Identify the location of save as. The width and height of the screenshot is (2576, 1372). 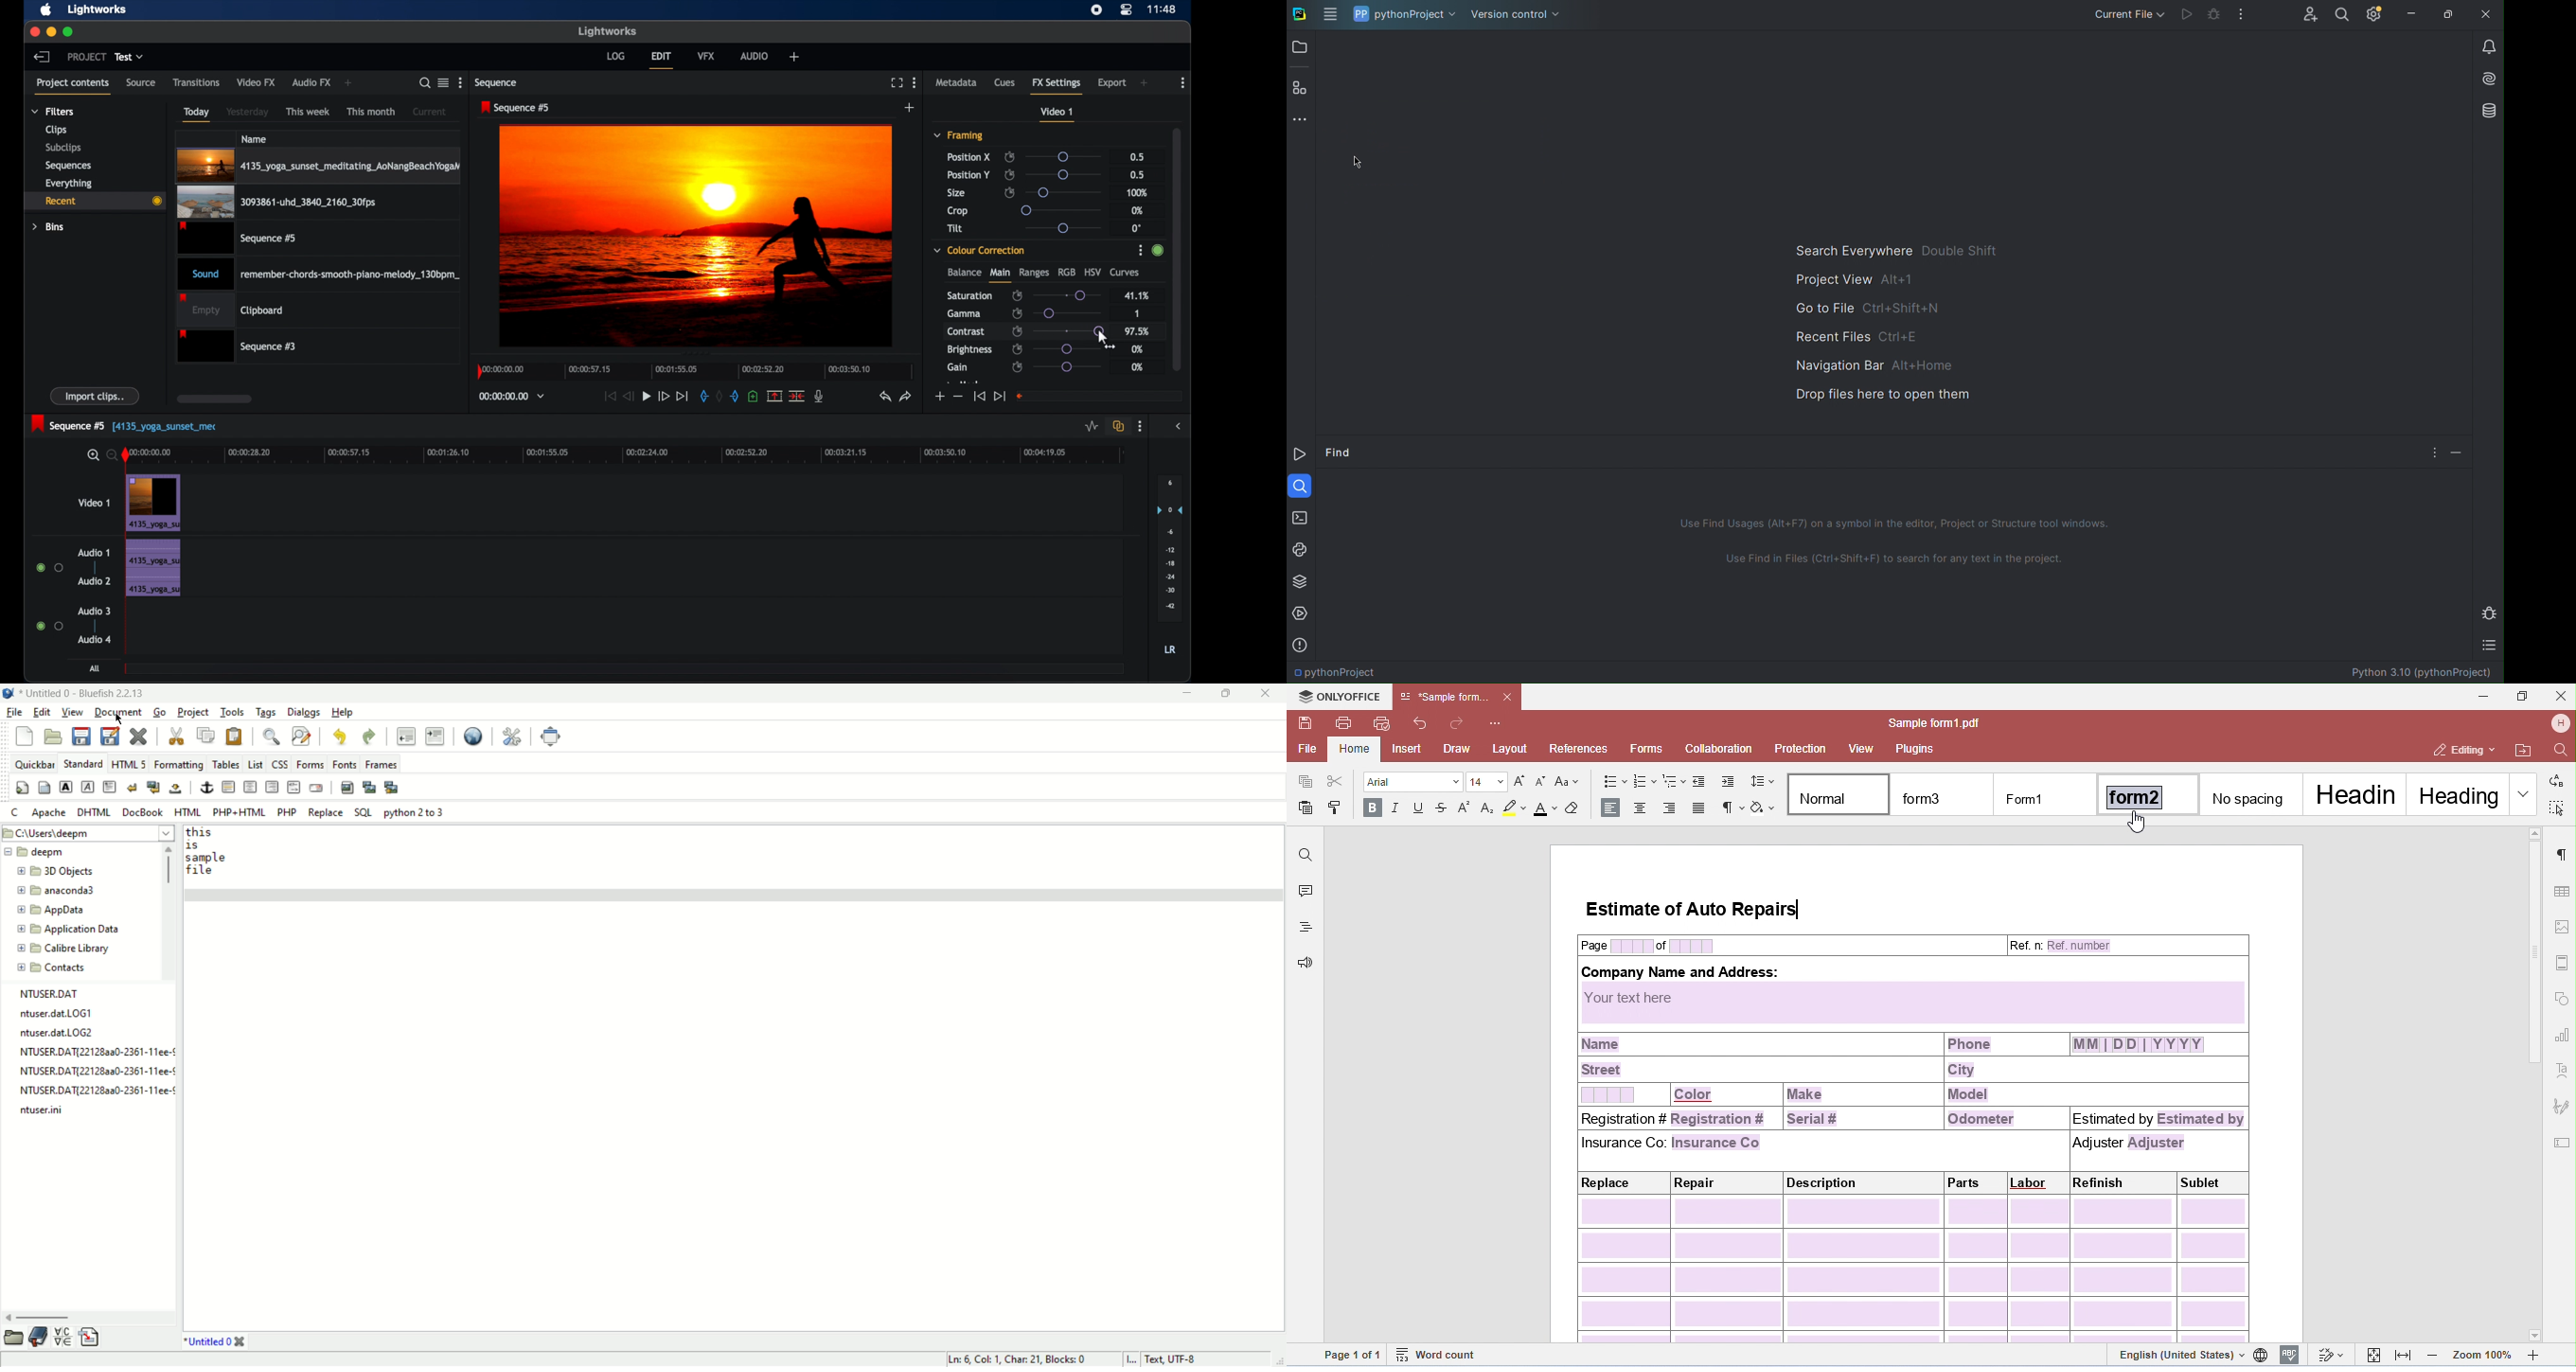
(112, 736).